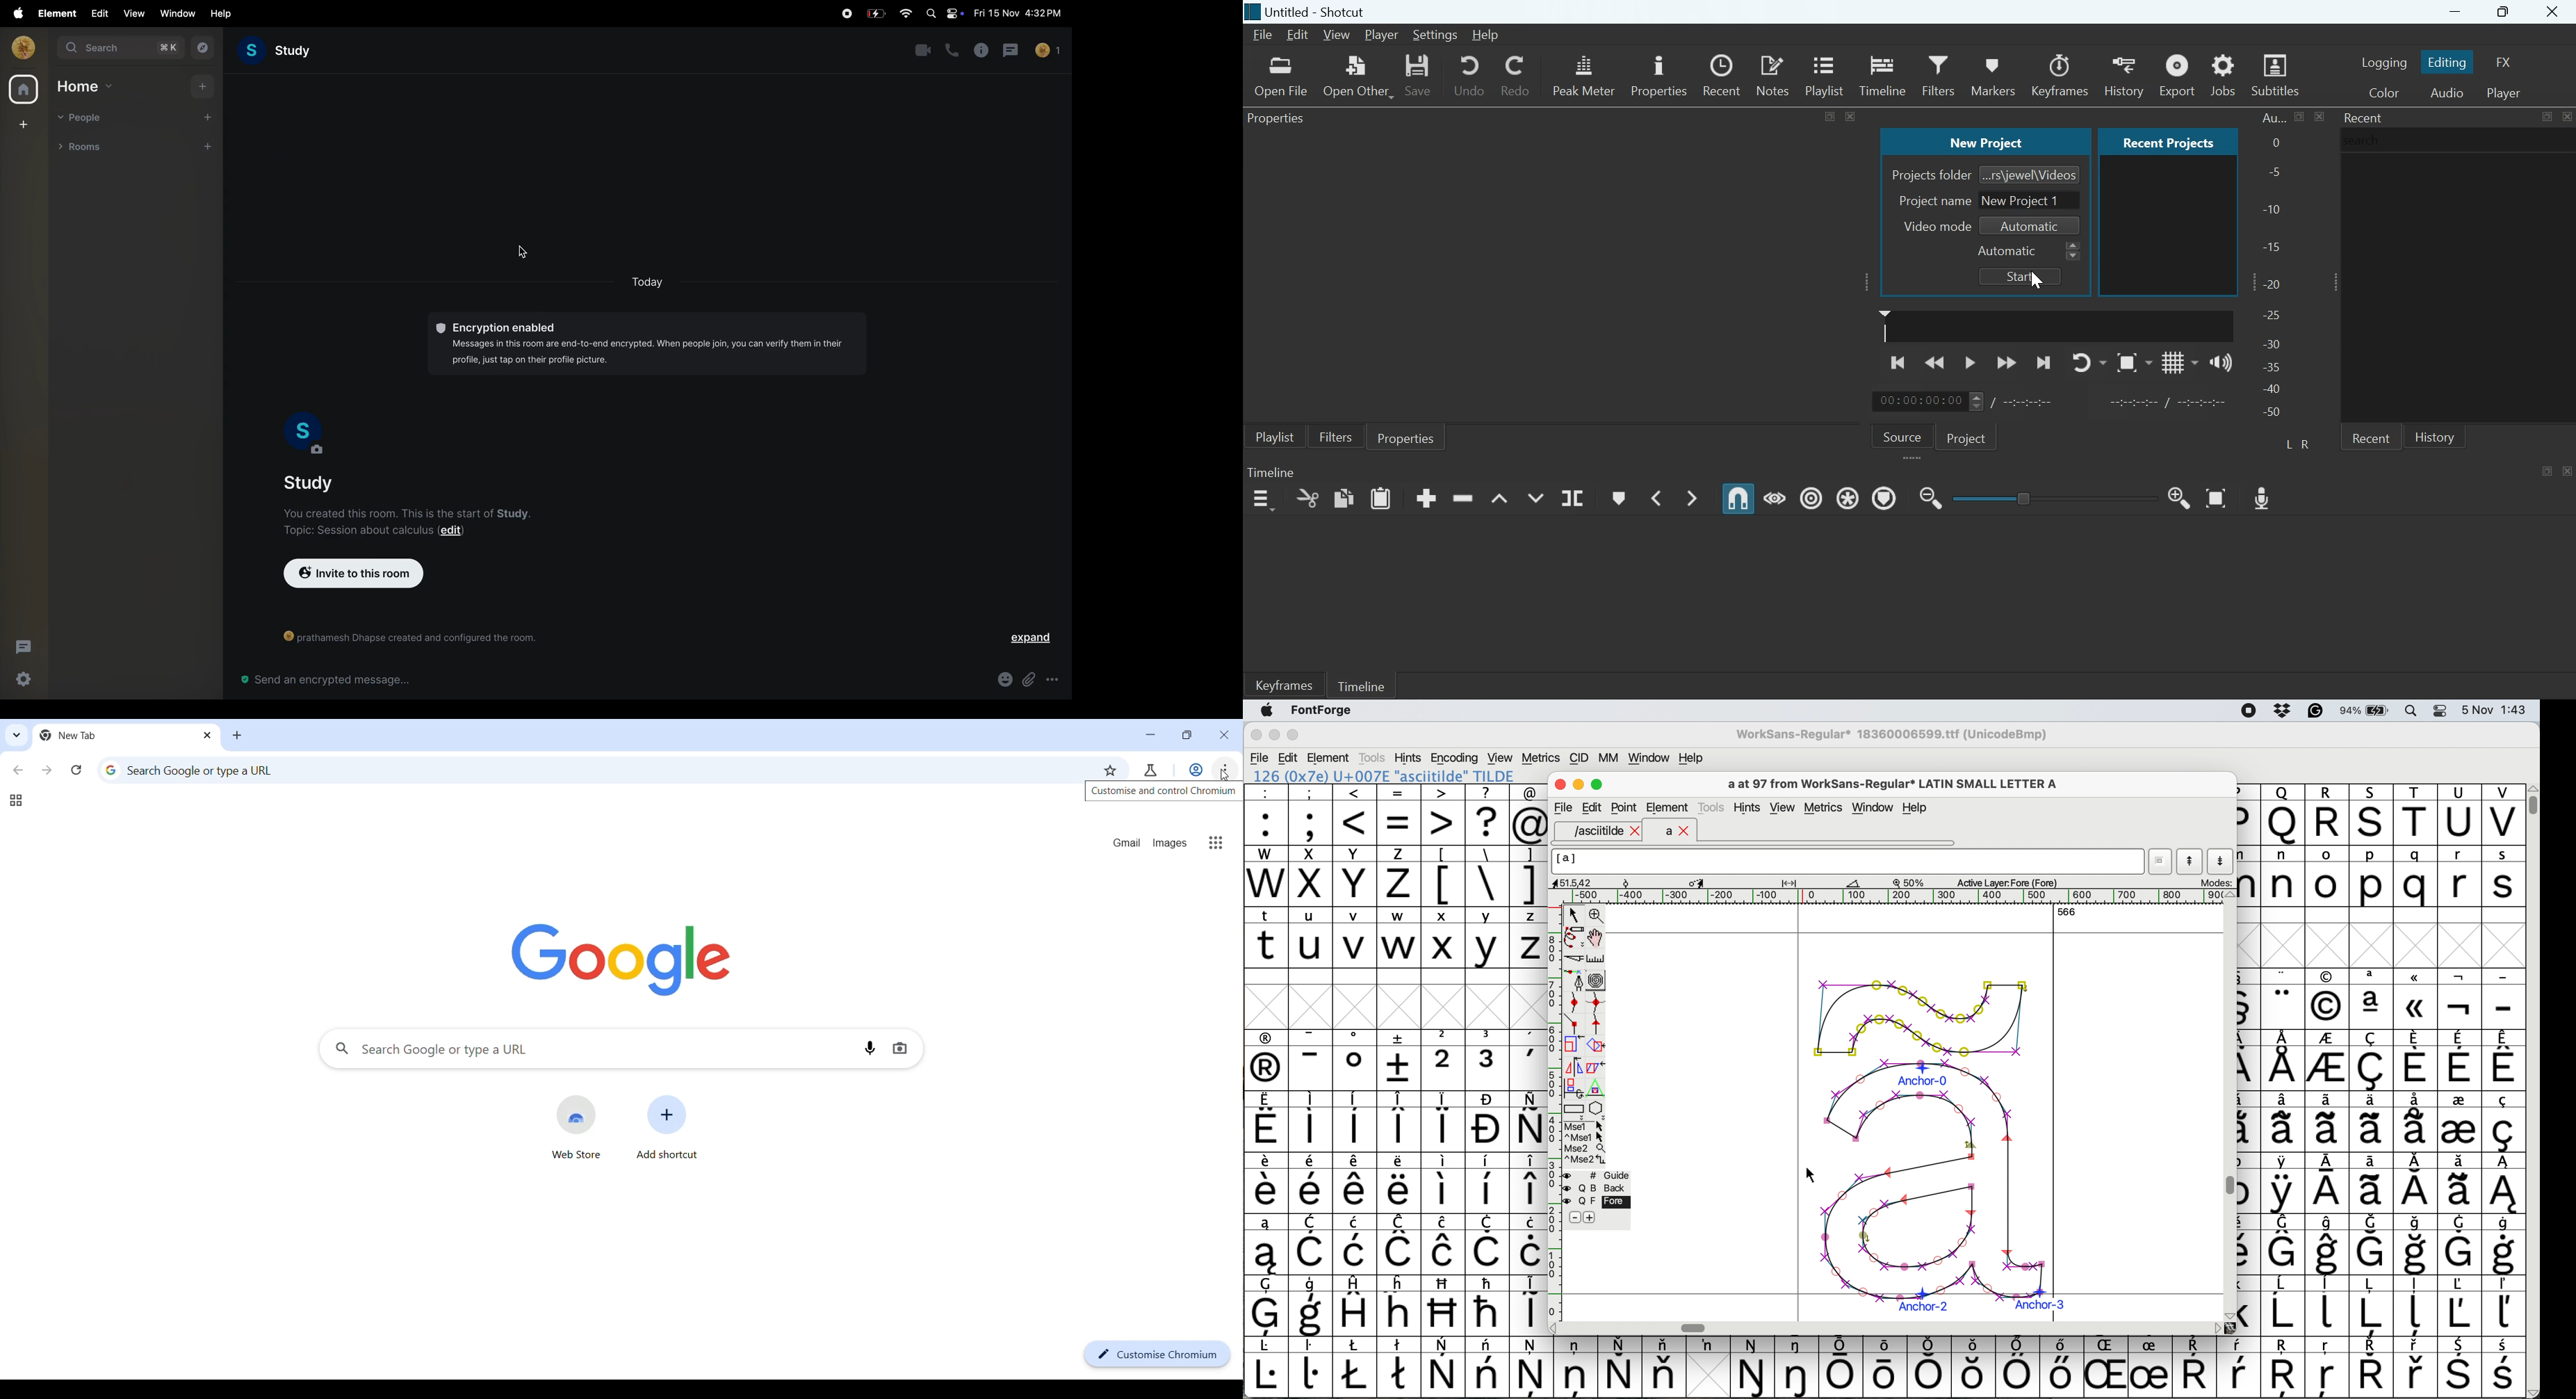 This screenshot has width=2576, height=1400. What do you see at coordinates (1280, 120) in the screenshot?
I see `Properties` at bounding box center [1280, 120].